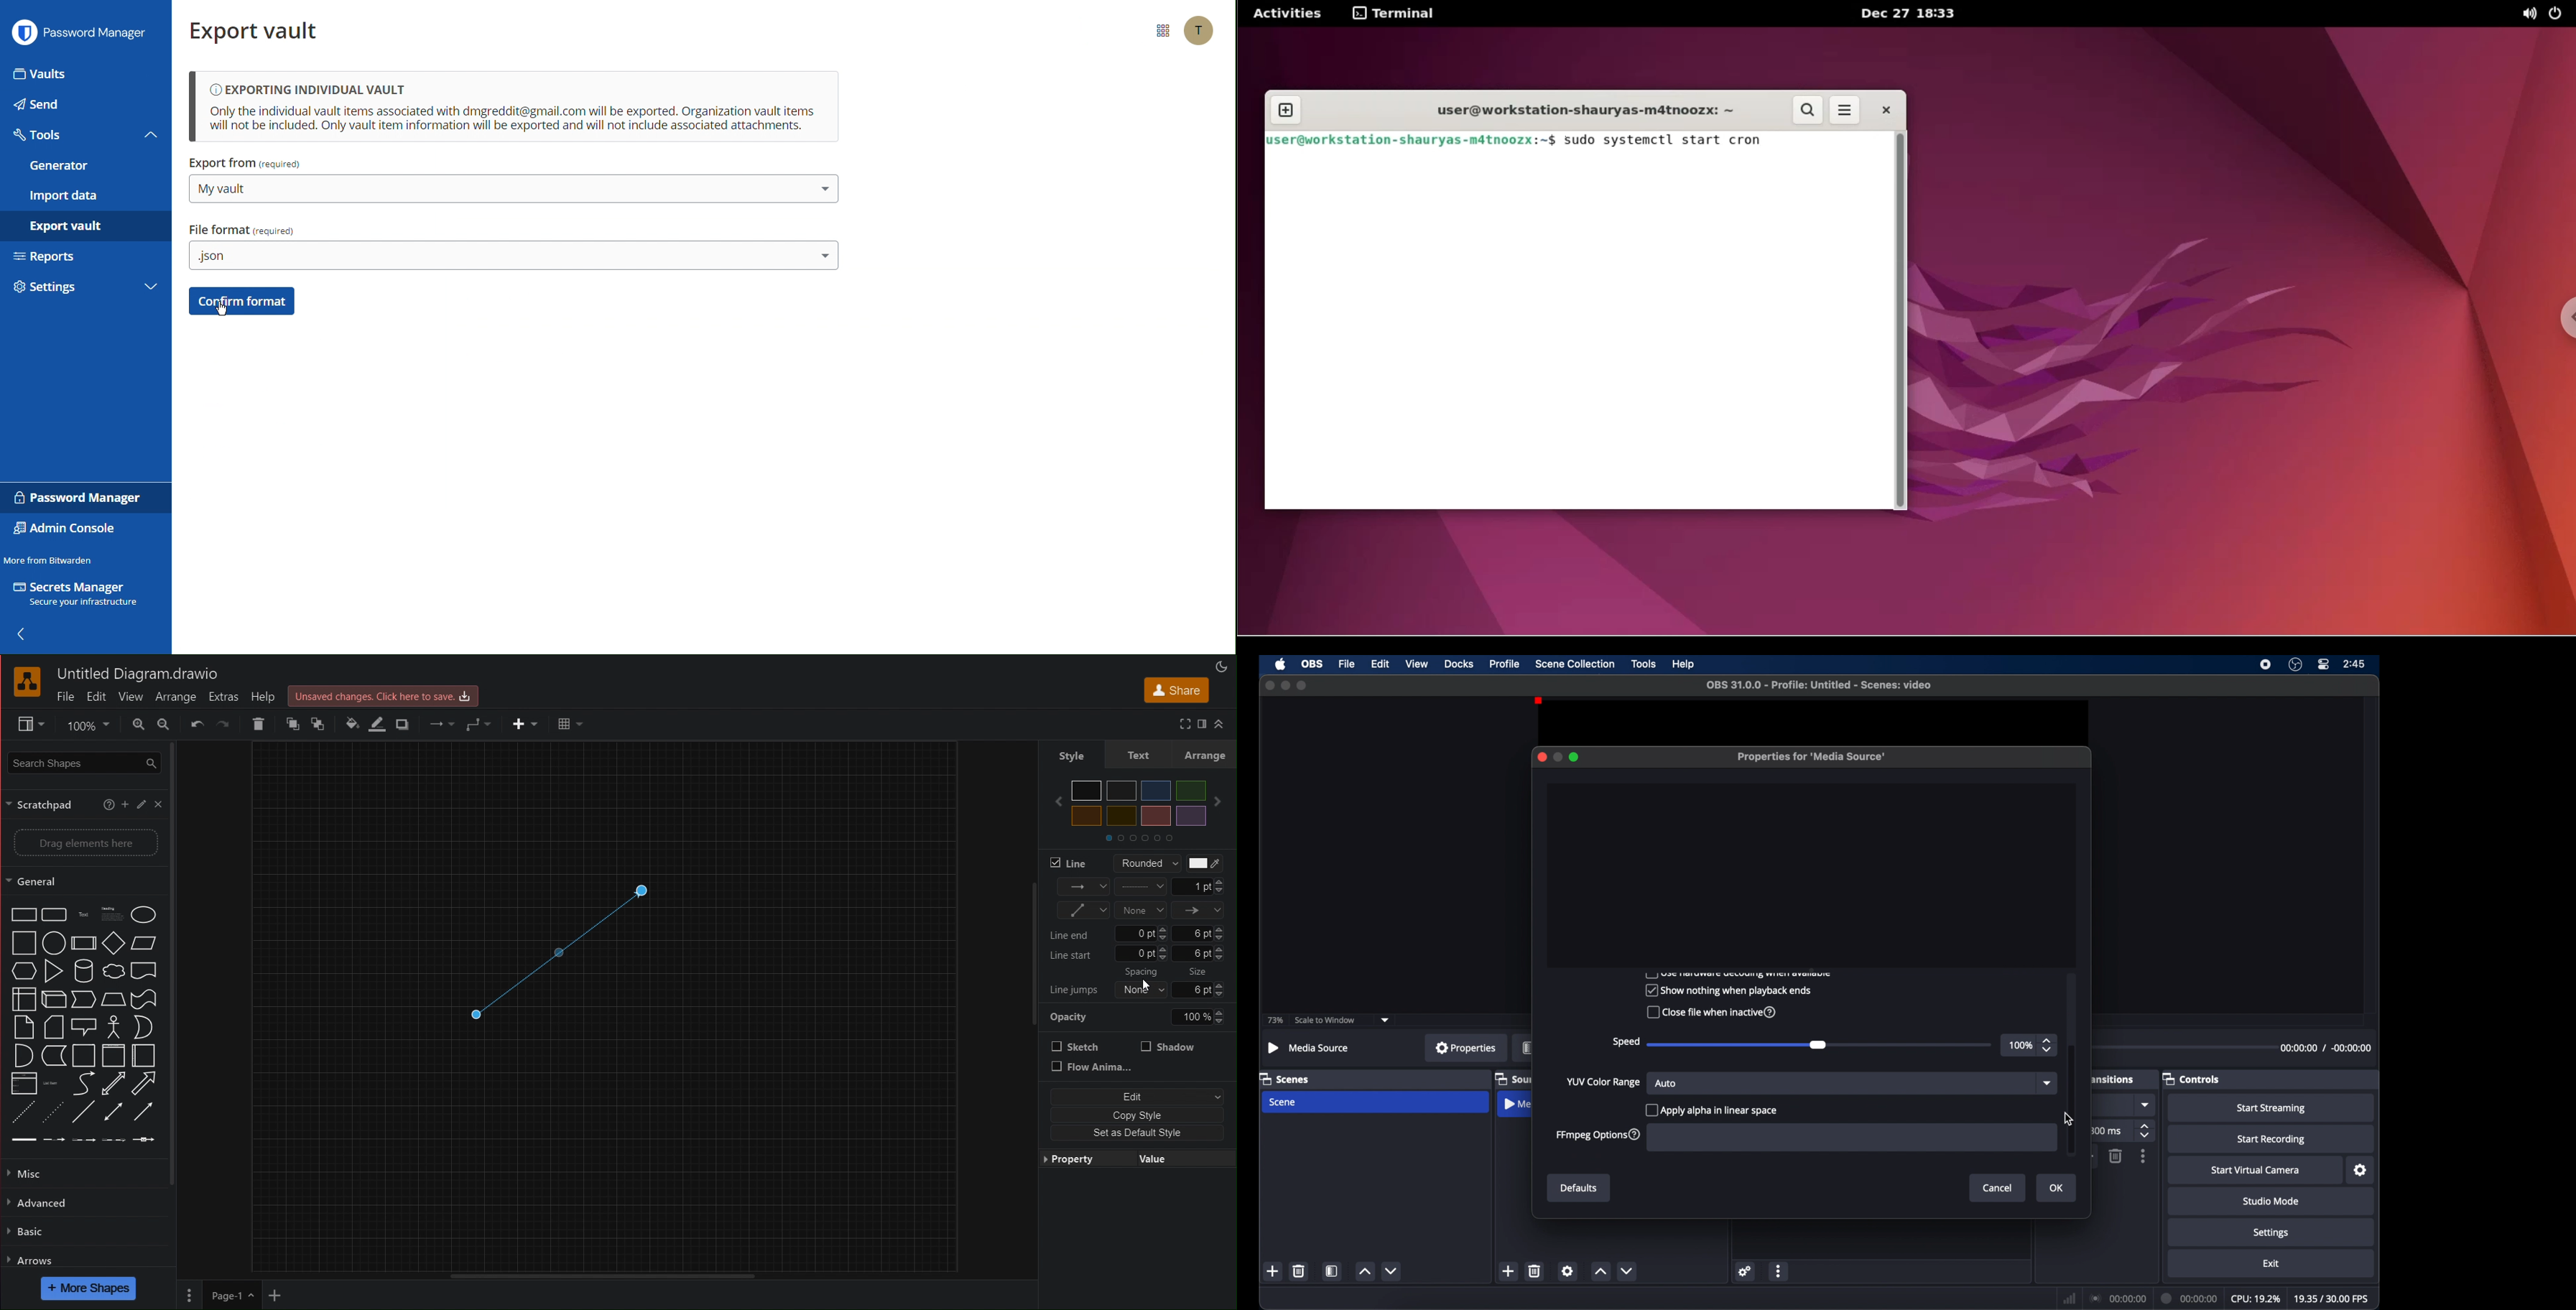  What do you see at coordinates (2271, 1263) in the screenshot?
I see `exit` at bounding box center [2271, 1263].